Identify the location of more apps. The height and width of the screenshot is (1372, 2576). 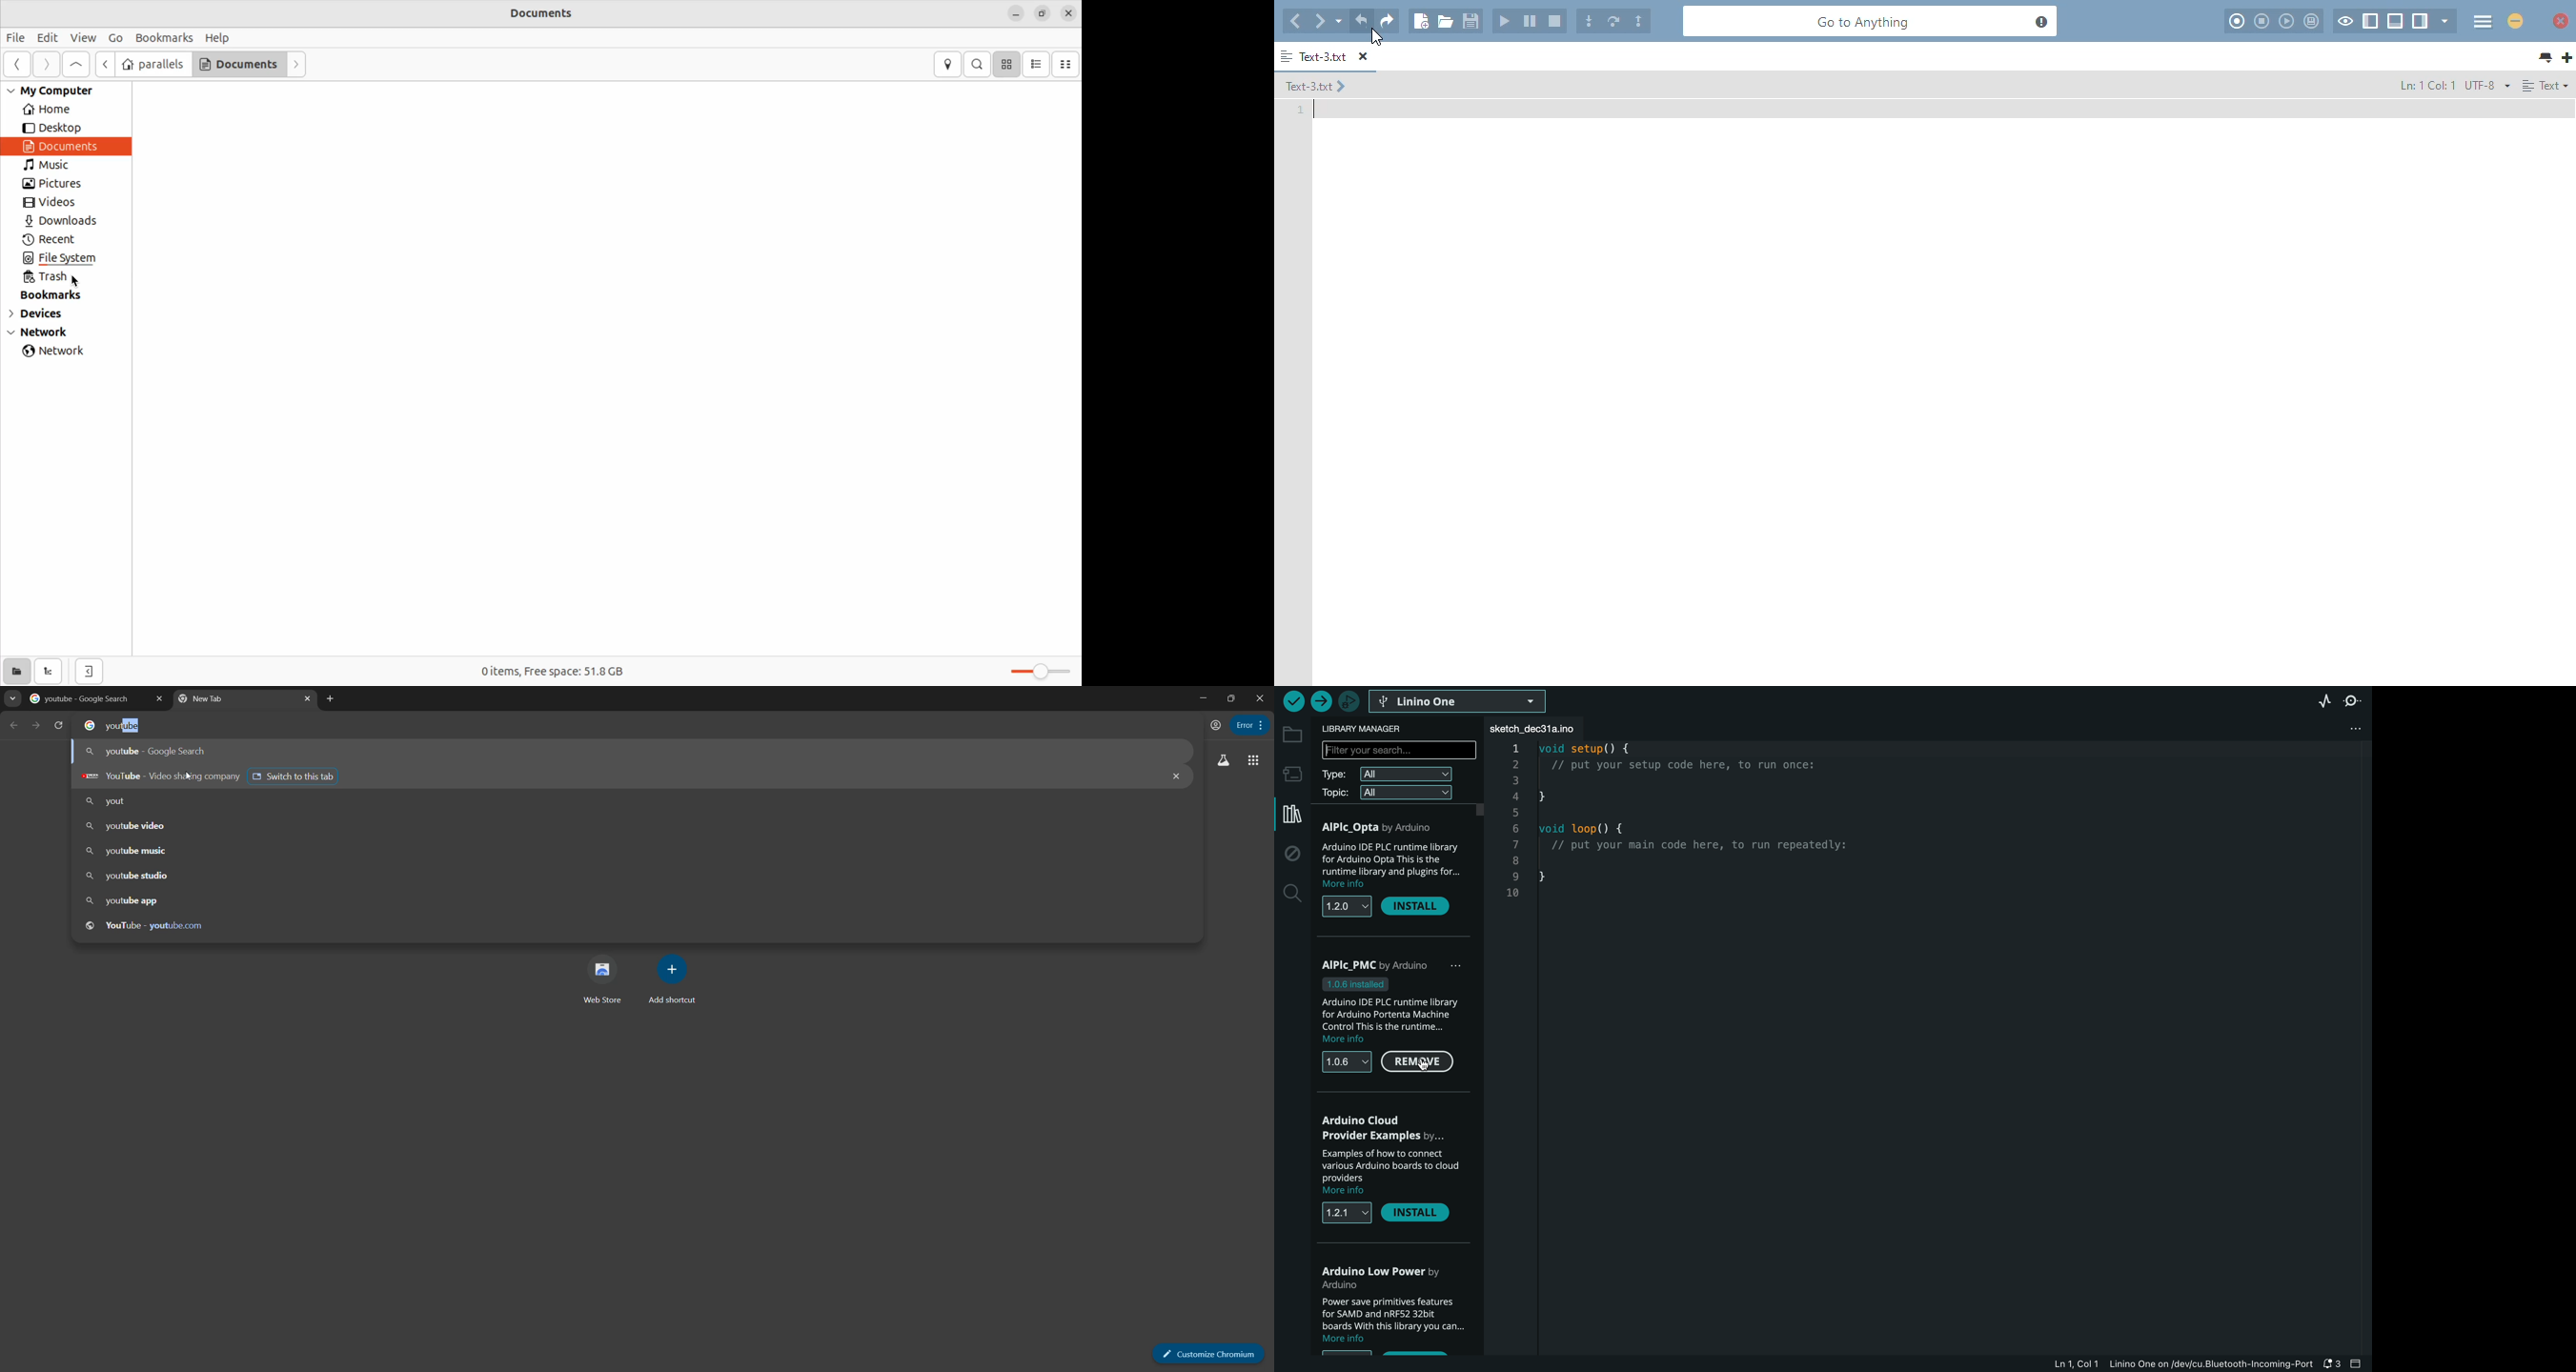
(1252, 761).